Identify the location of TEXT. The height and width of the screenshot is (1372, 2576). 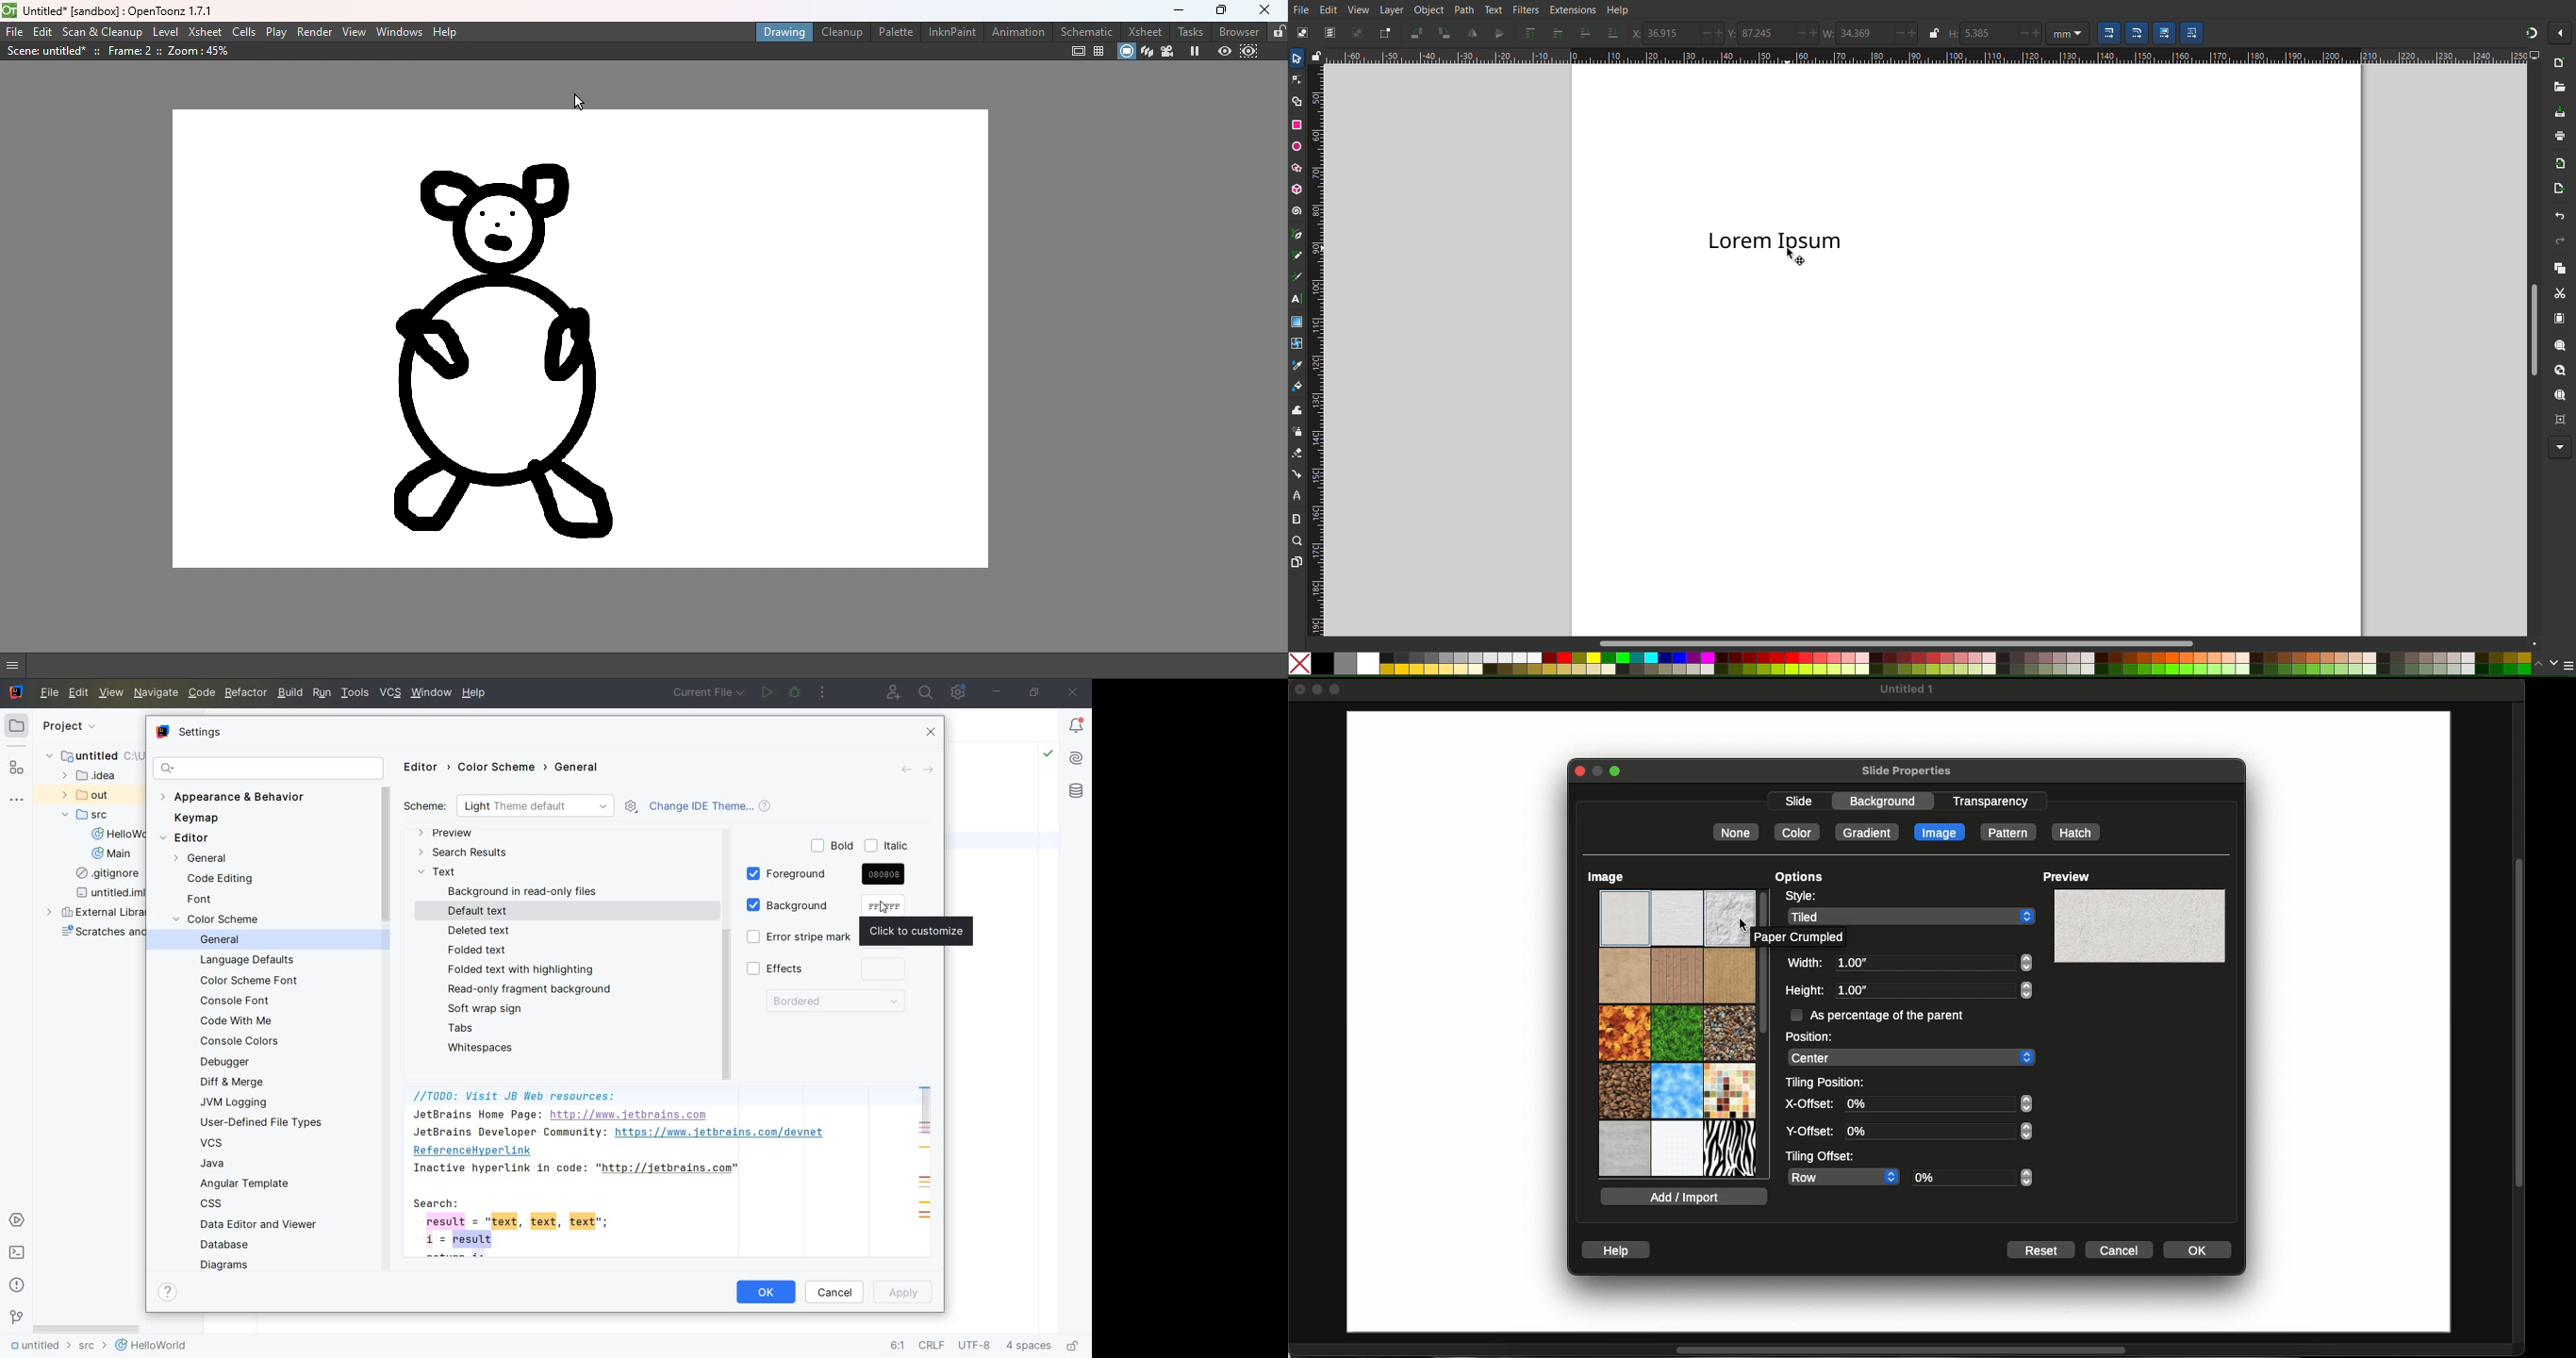
(438, 873).